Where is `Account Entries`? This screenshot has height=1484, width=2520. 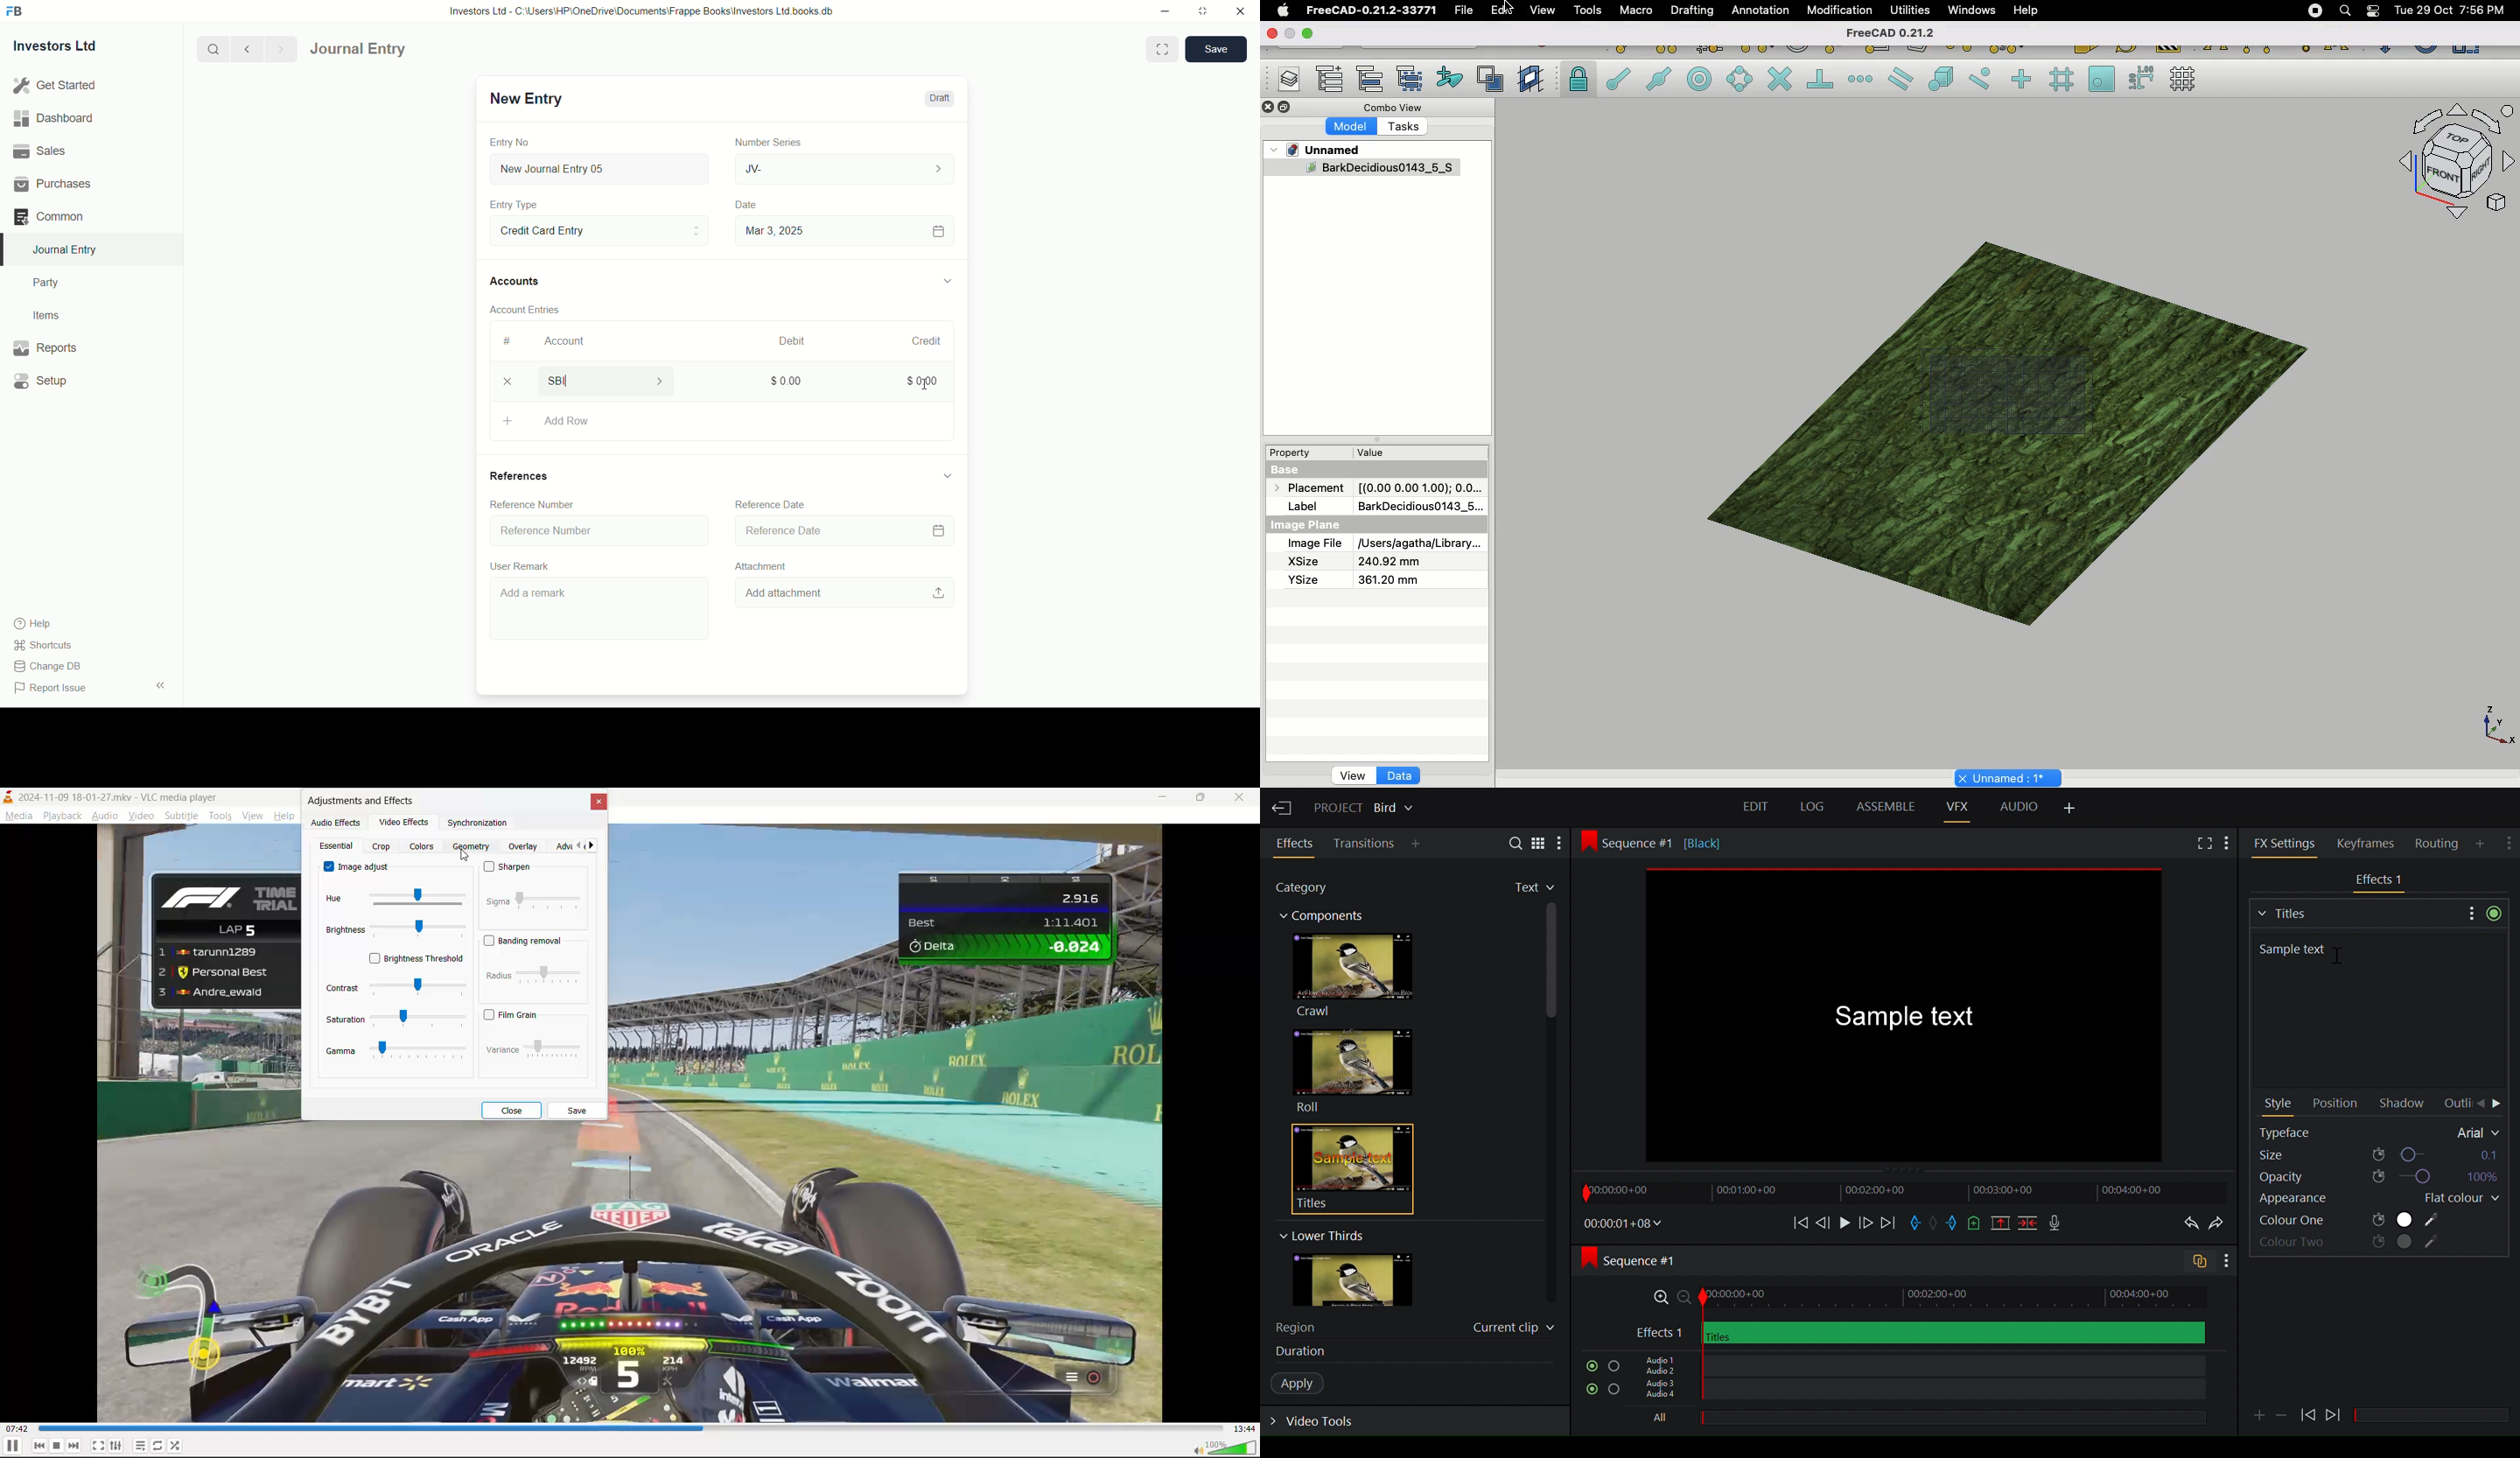 Account Entries is located at coordinates (530, 307).